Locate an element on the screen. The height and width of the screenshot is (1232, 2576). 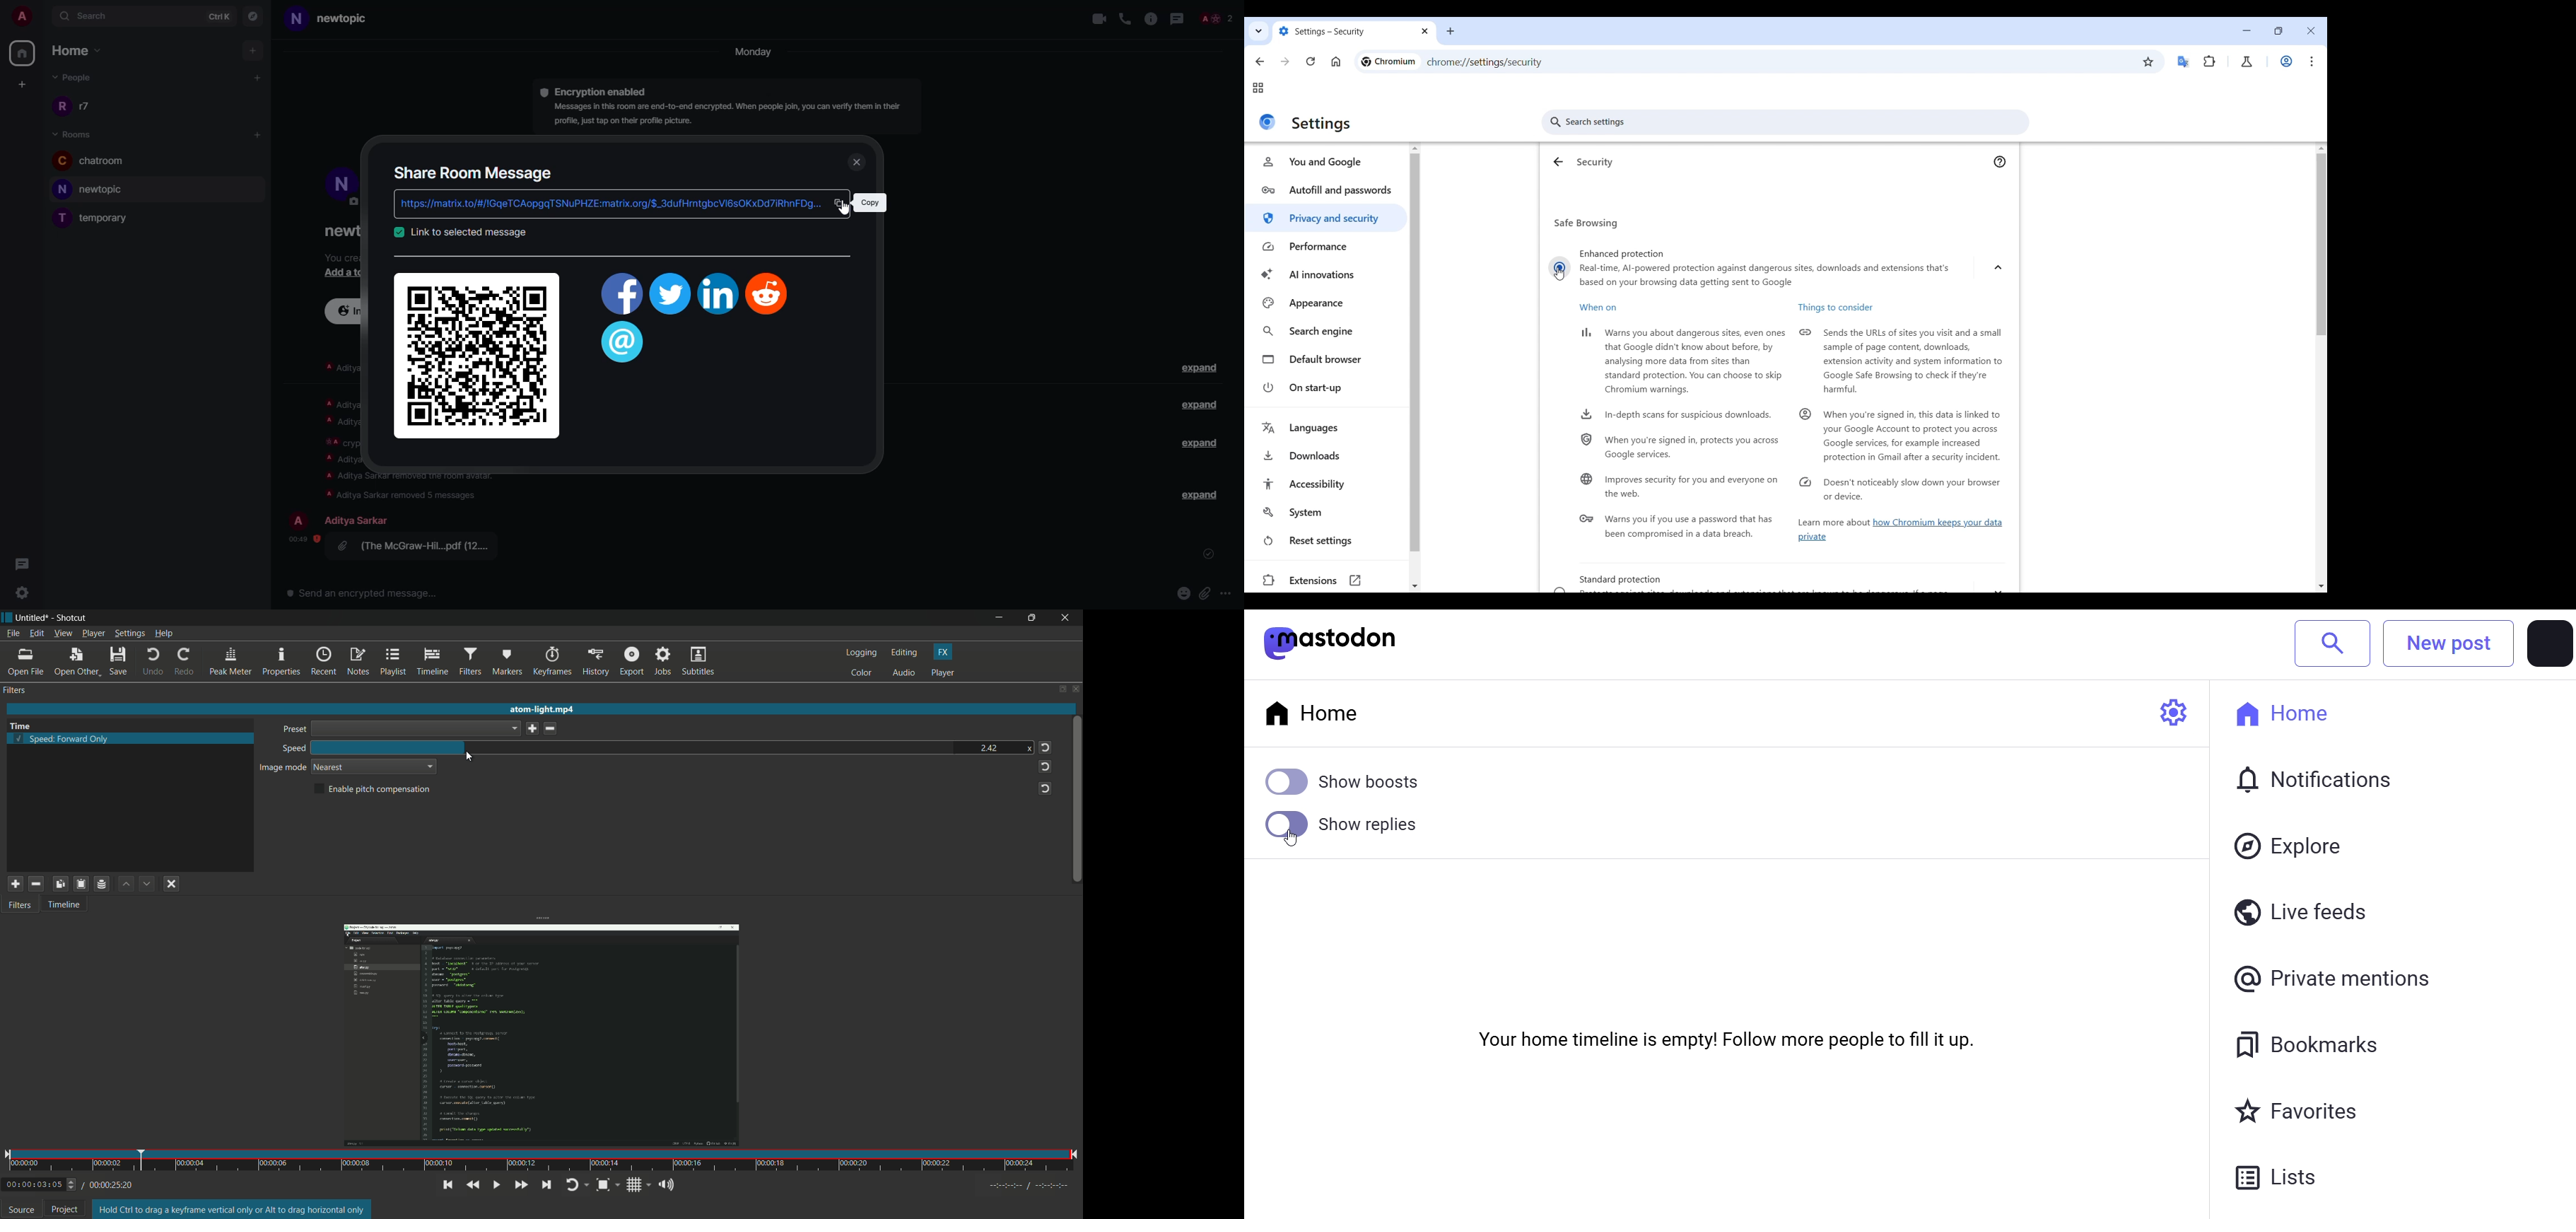
When on Things to consideril. Warns you about dangerous sites, even ones GD Sends the URLS of sites you visit and a smallthat Google didn't know about before, by sample of page content, downloads,analysing more data from sites than extension activity and system information to standard protection. You can choose to skip Google Safe Browsing to check if they're Chromium warnings. harmful.&, In-depth scans for suspicious downloads.  When you're signed in, this data is linked toyour Google Account to protect you across When youre signed in, protects you across Google services, for example increased Google services. protection in Gmail after a security incident. improves security for you and everyone on the web  Doesn't noticeably slow down your browser the web. or device. Warns you if you use a password that has Learn more about how Chromium keeps your databeen compromised in a data breach. private is located at coordinates (1784, 426).